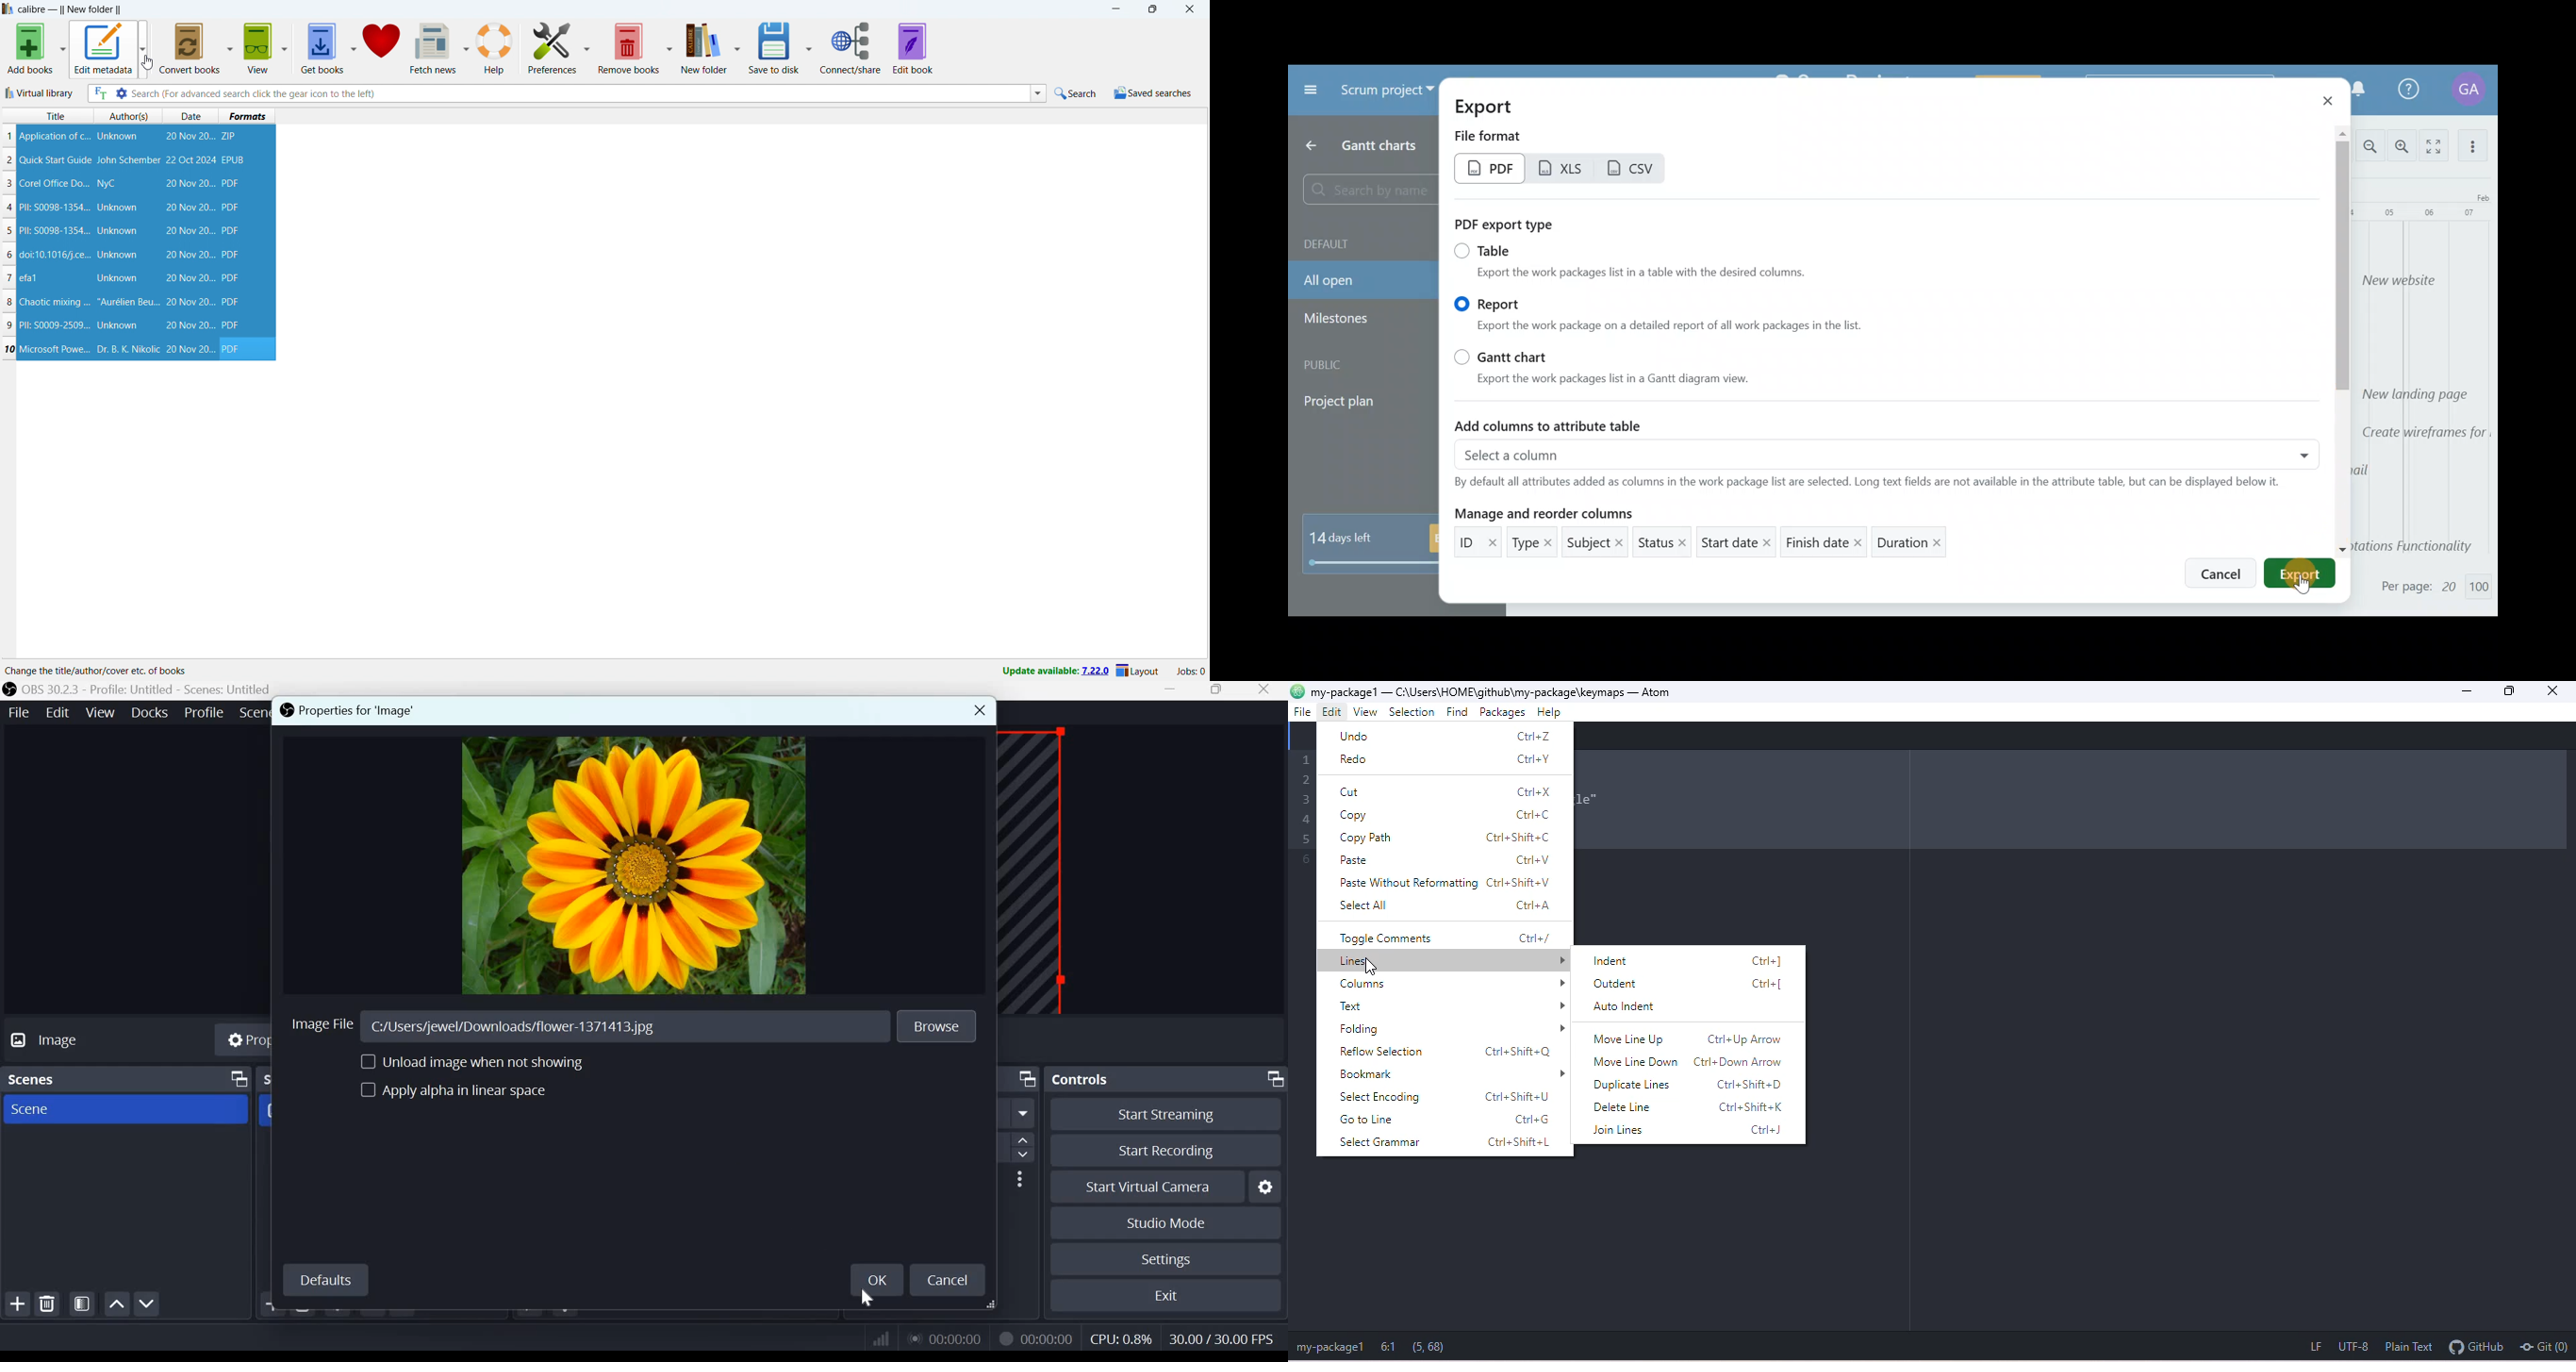  I want to click on Close, so click(975, 712).